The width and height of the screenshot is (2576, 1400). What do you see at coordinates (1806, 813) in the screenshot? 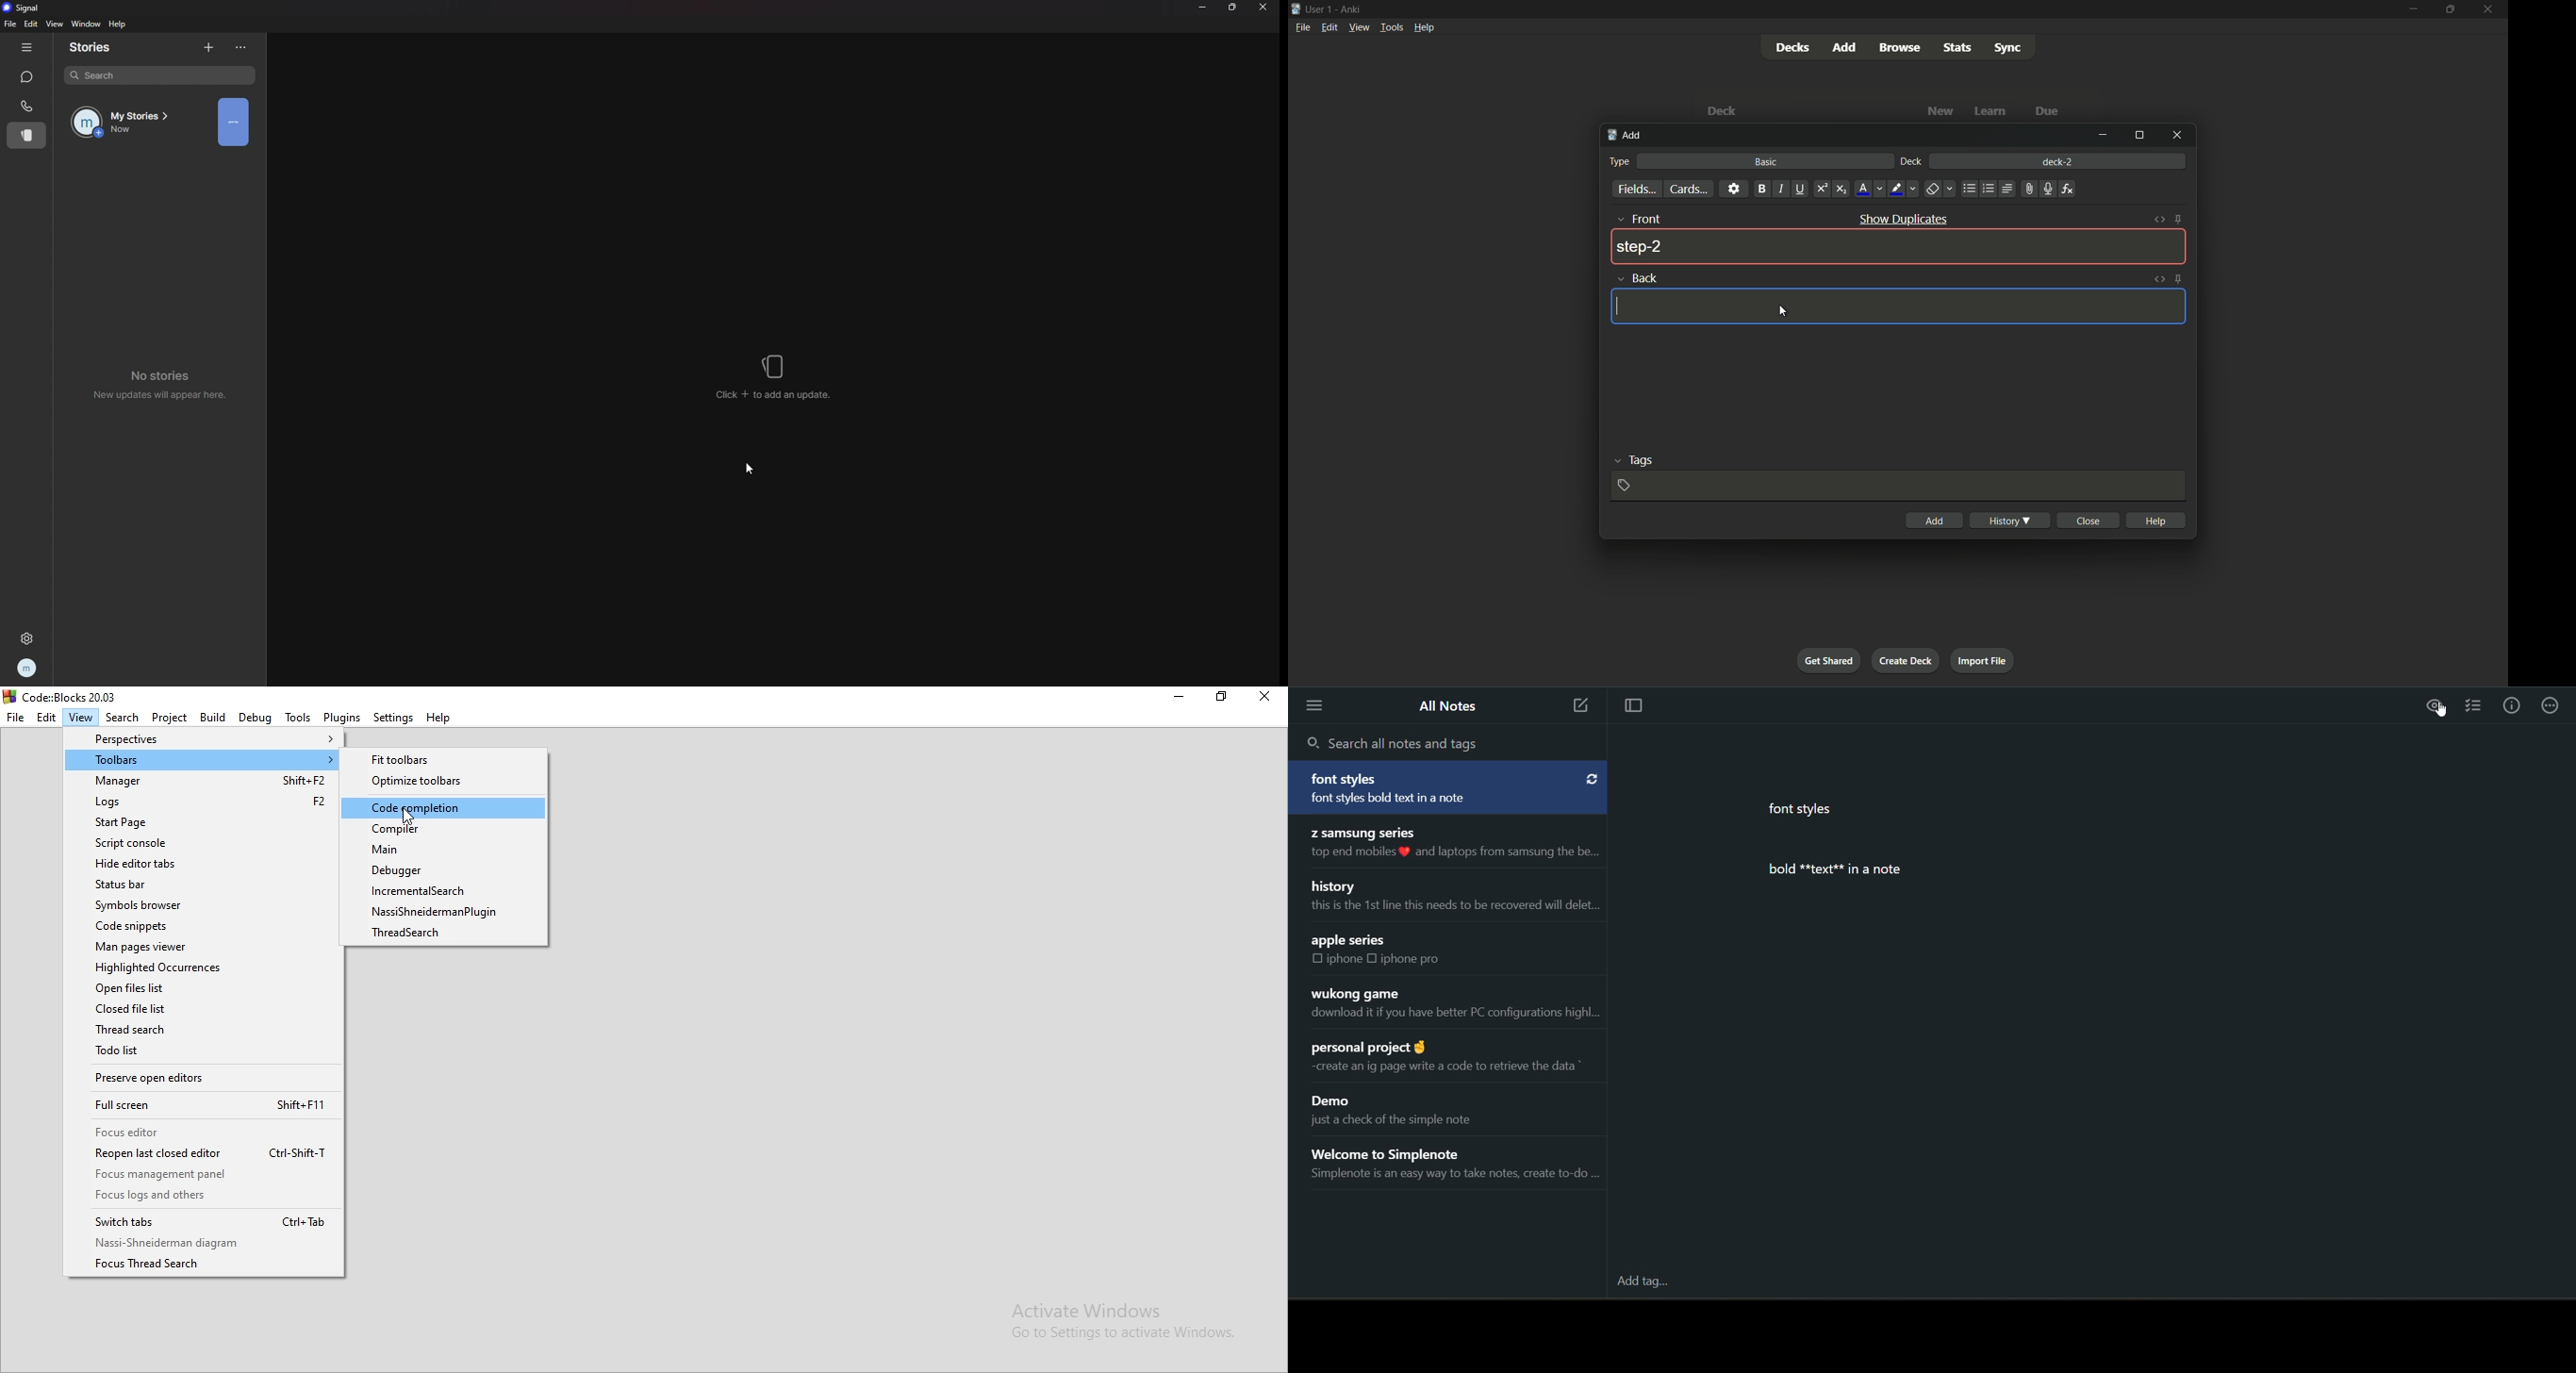
I see `font styles` at bounding box center [1806, 813].